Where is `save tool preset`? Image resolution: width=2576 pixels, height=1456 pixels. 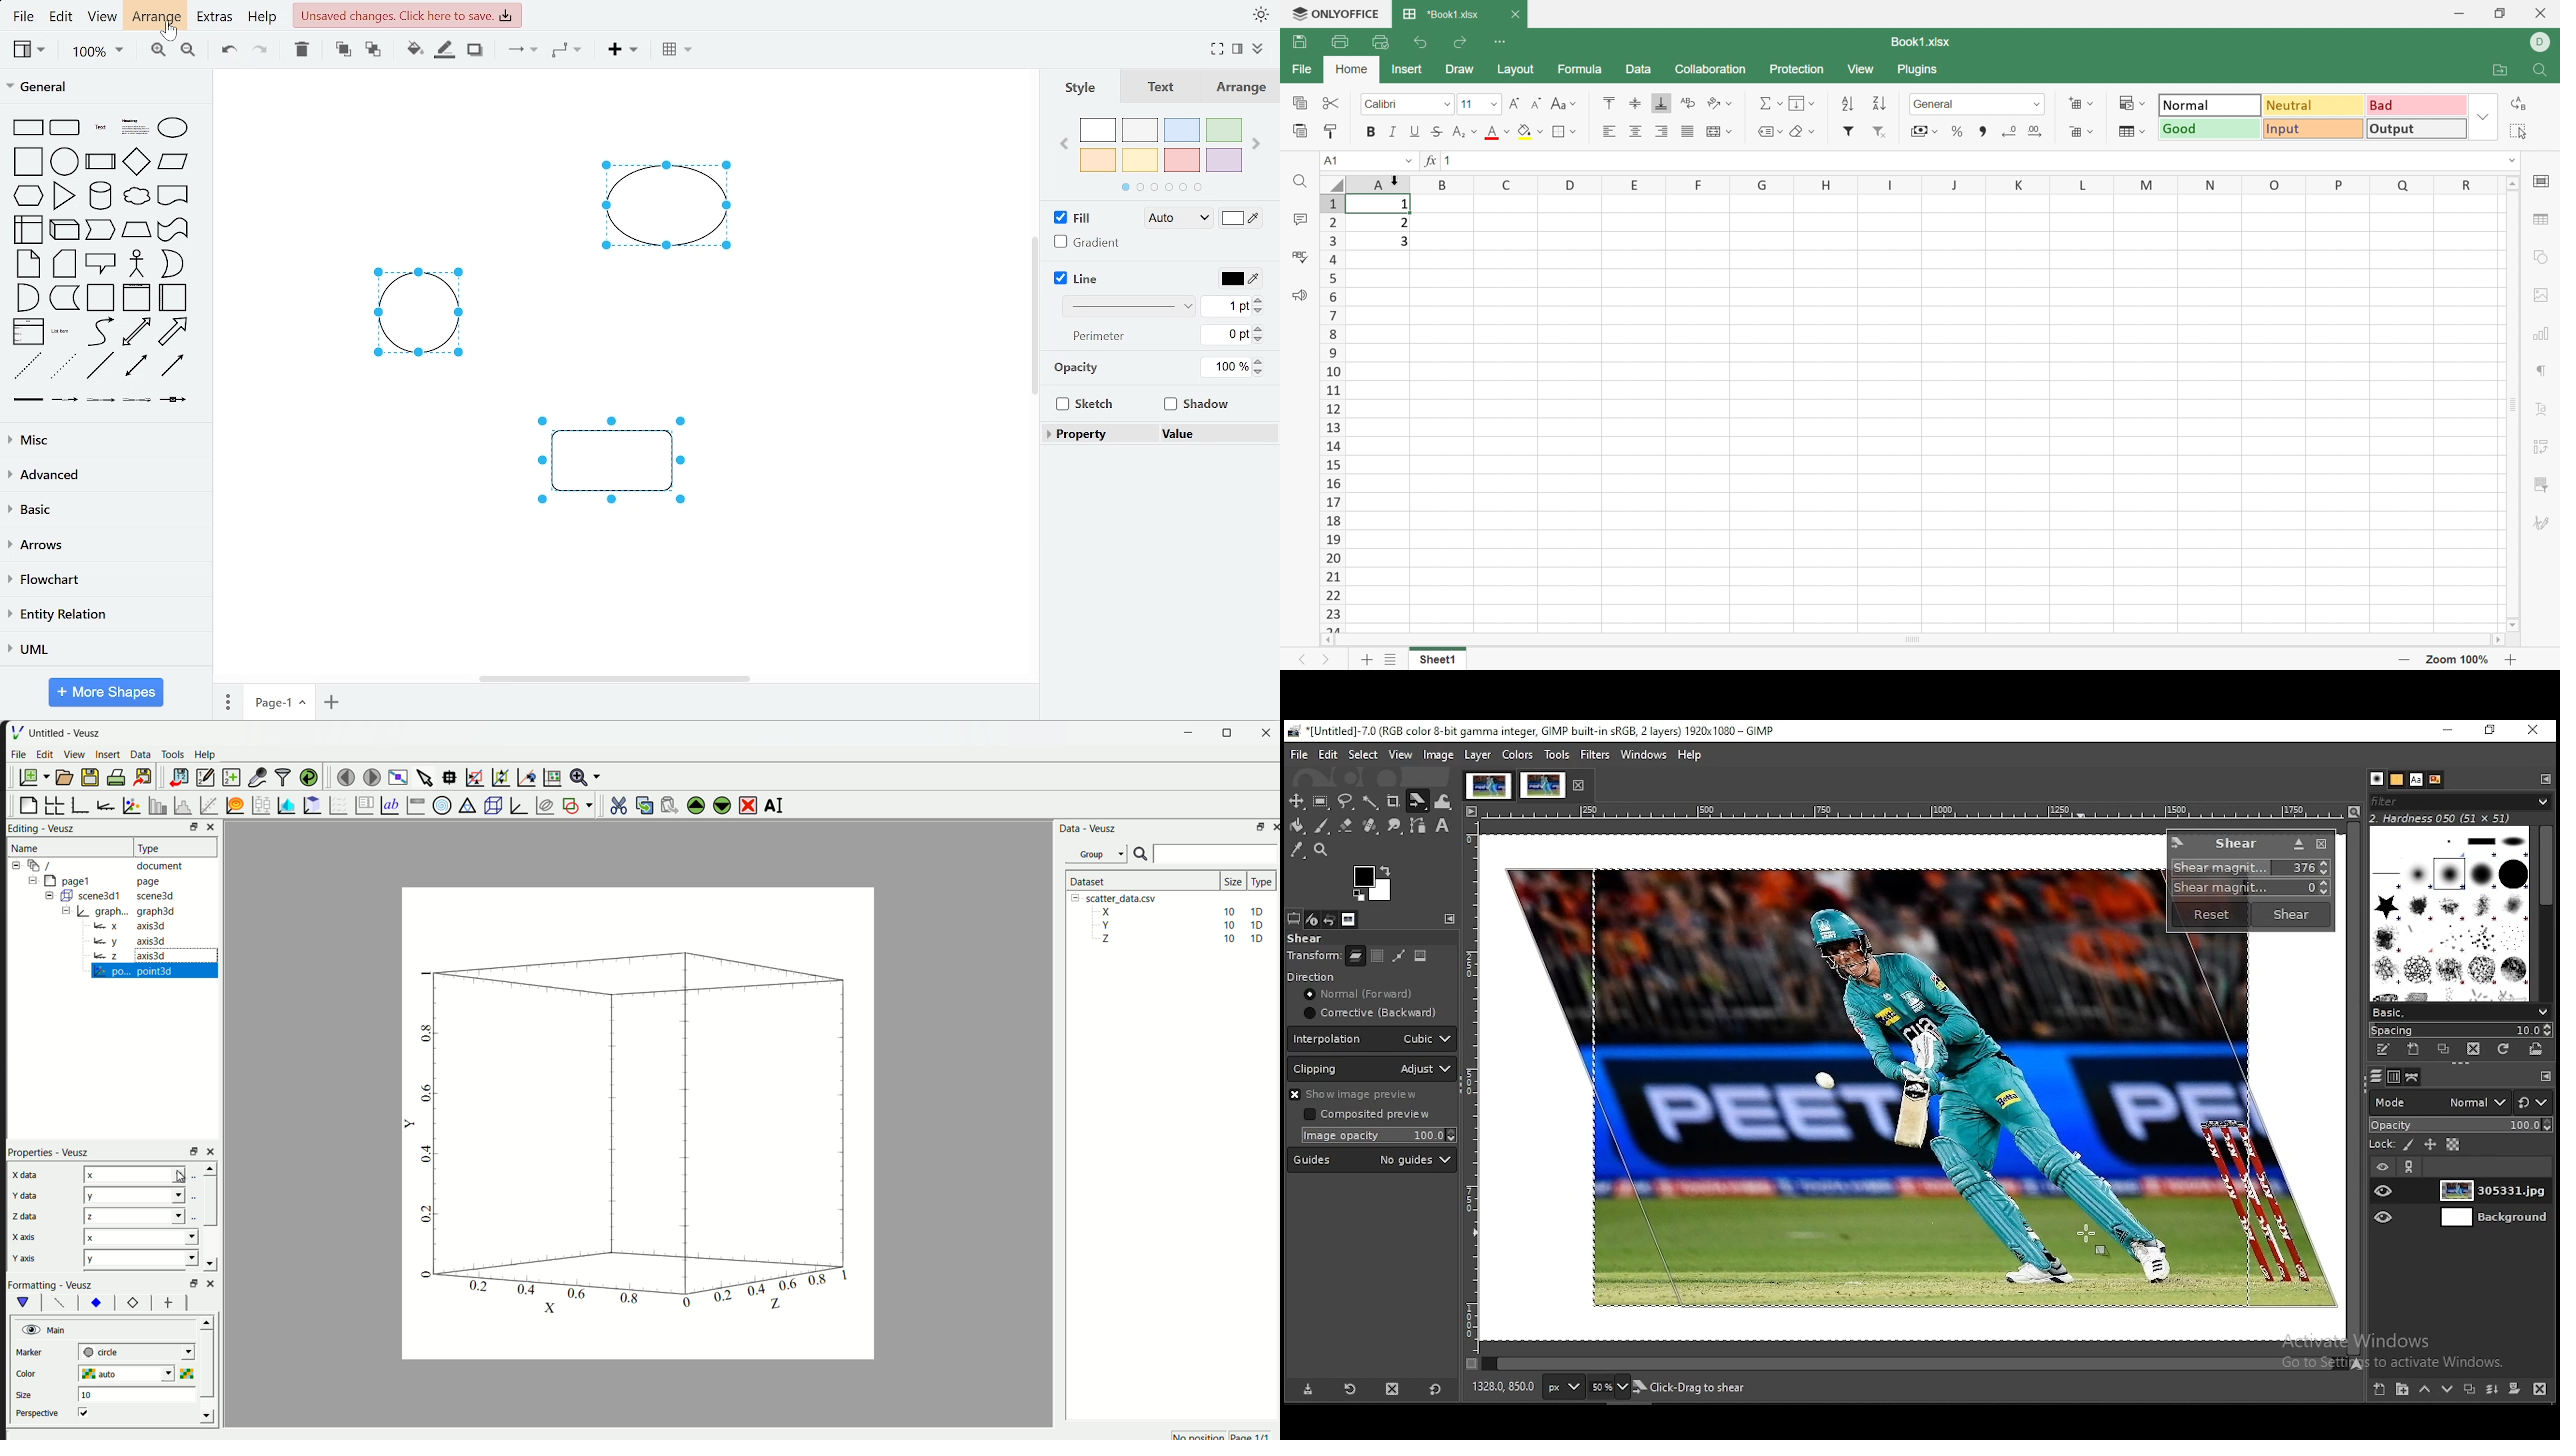
save tool preset is located at coordinates (1306, 1390).